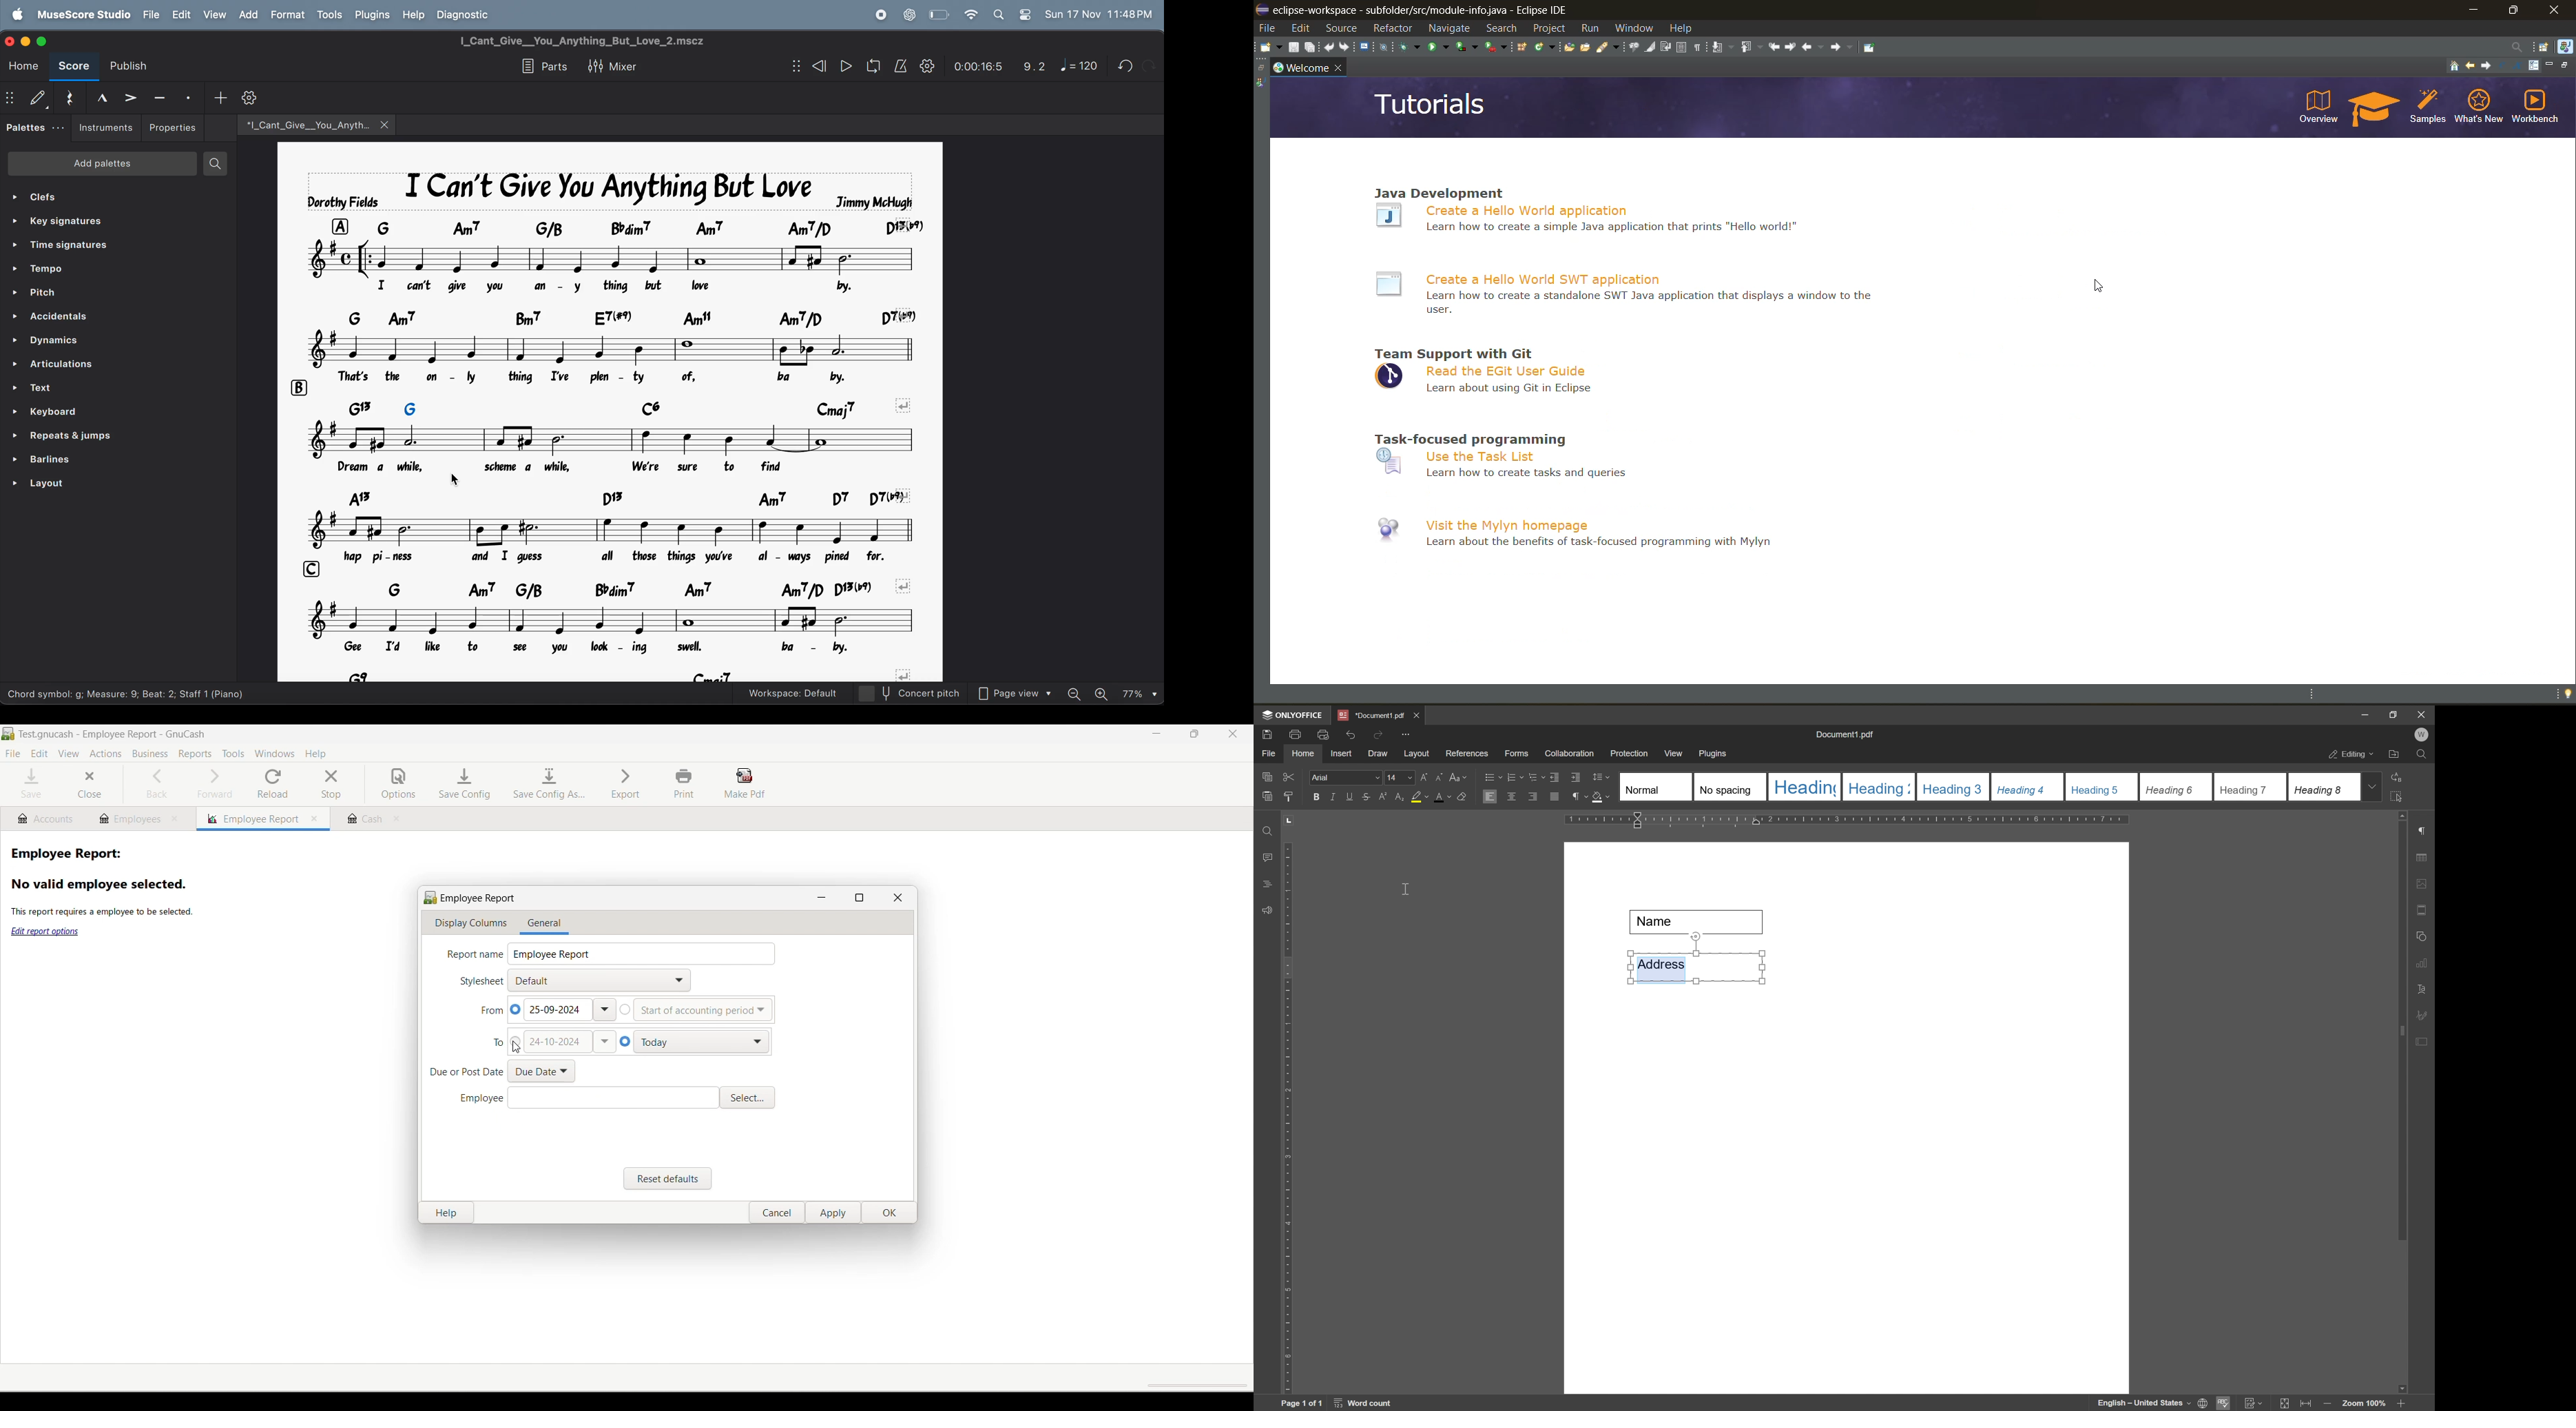 The width and height of the screenshot is (2576, 1428). What do you see at coordinates (578, 467) in the screenshot?
I see `lyrics` at bounding box center [578, 467].